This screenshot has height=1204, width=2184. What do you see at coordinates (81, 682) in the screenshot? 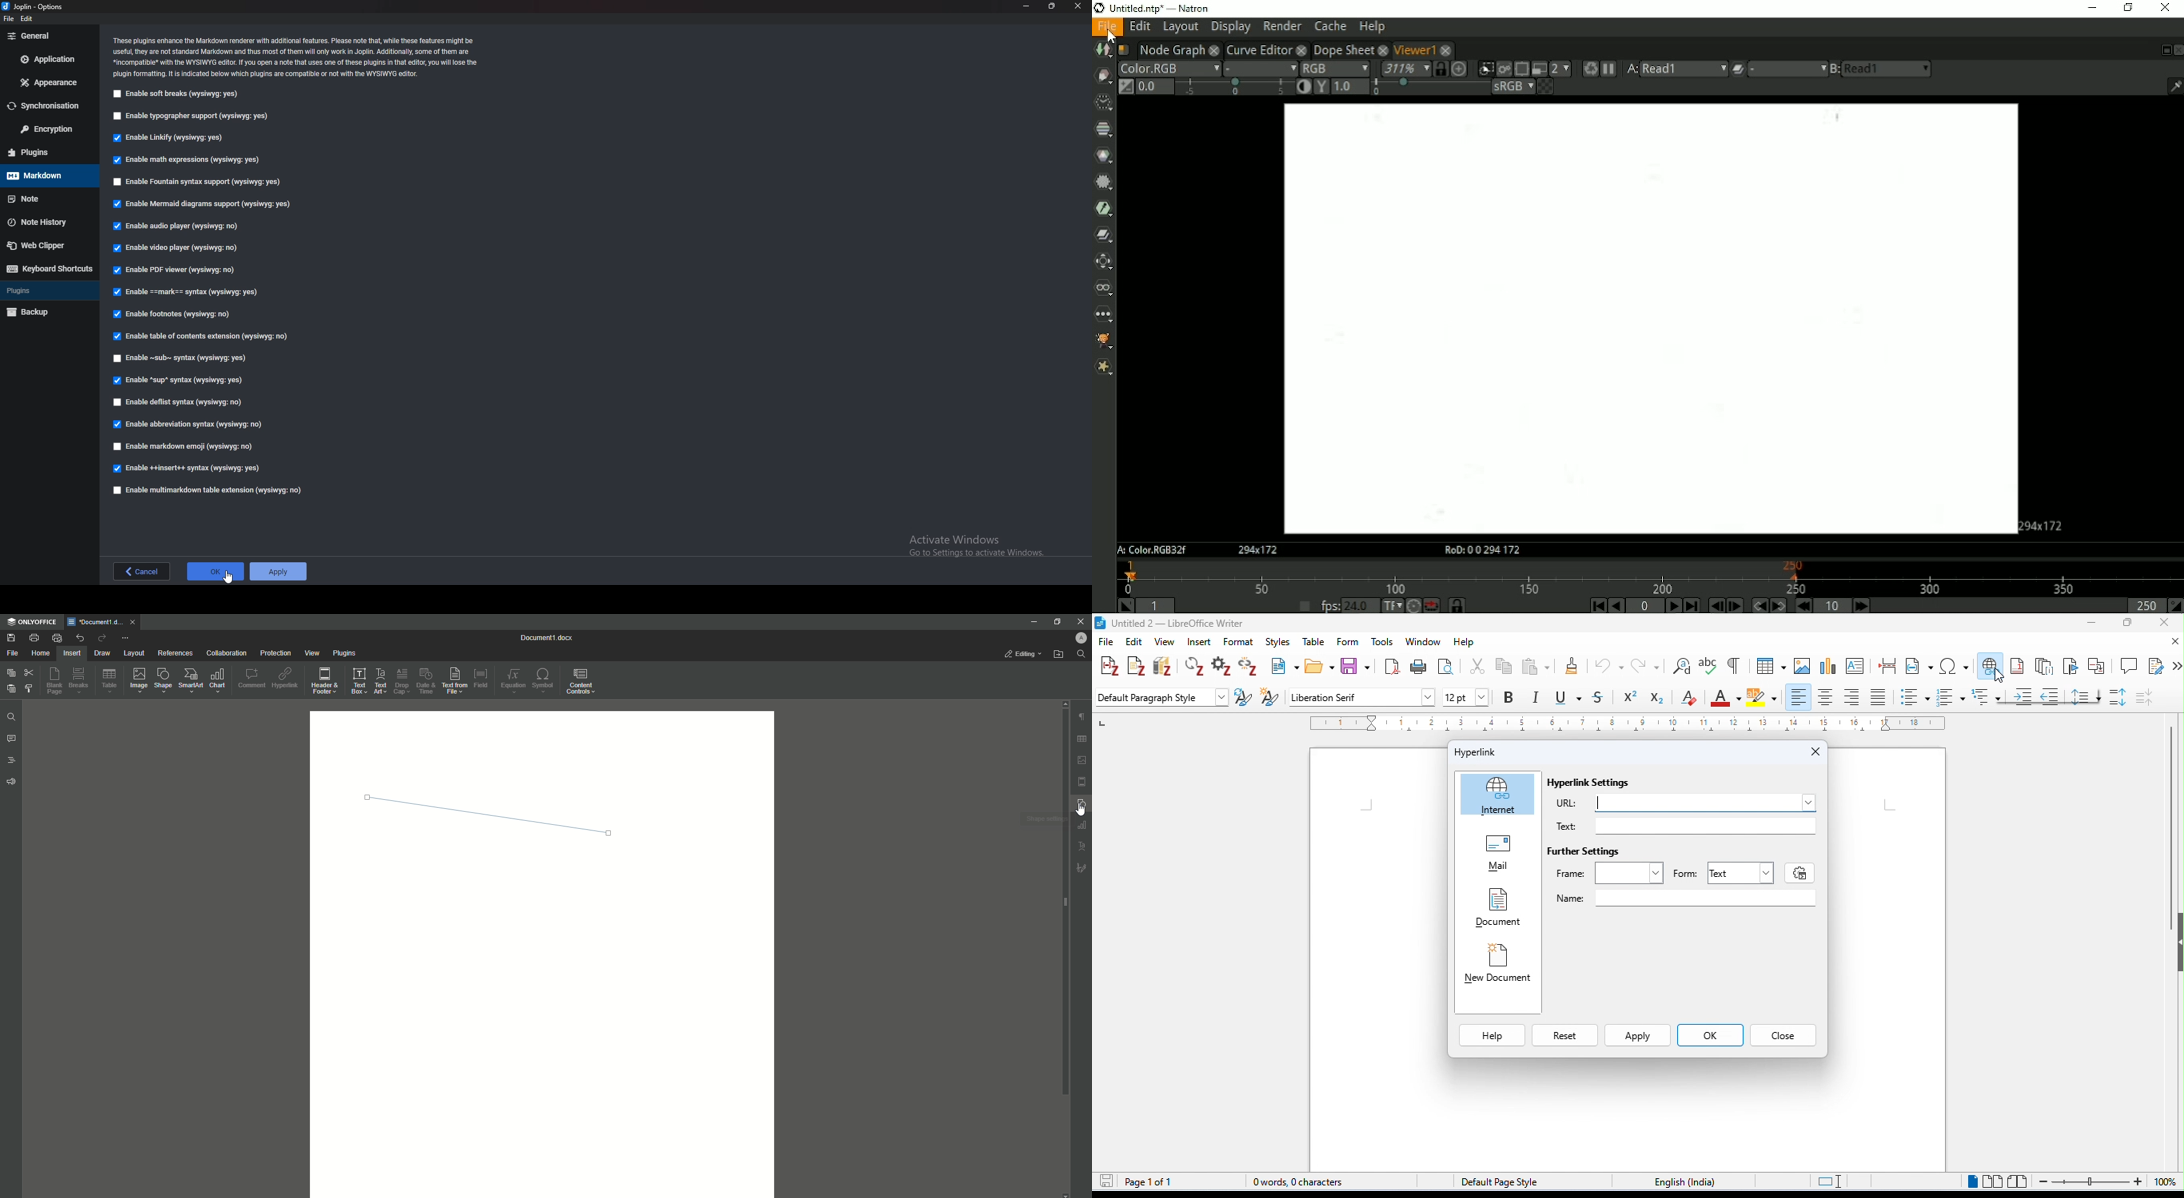
I see `Breaks` at bounding box center [81, 682].